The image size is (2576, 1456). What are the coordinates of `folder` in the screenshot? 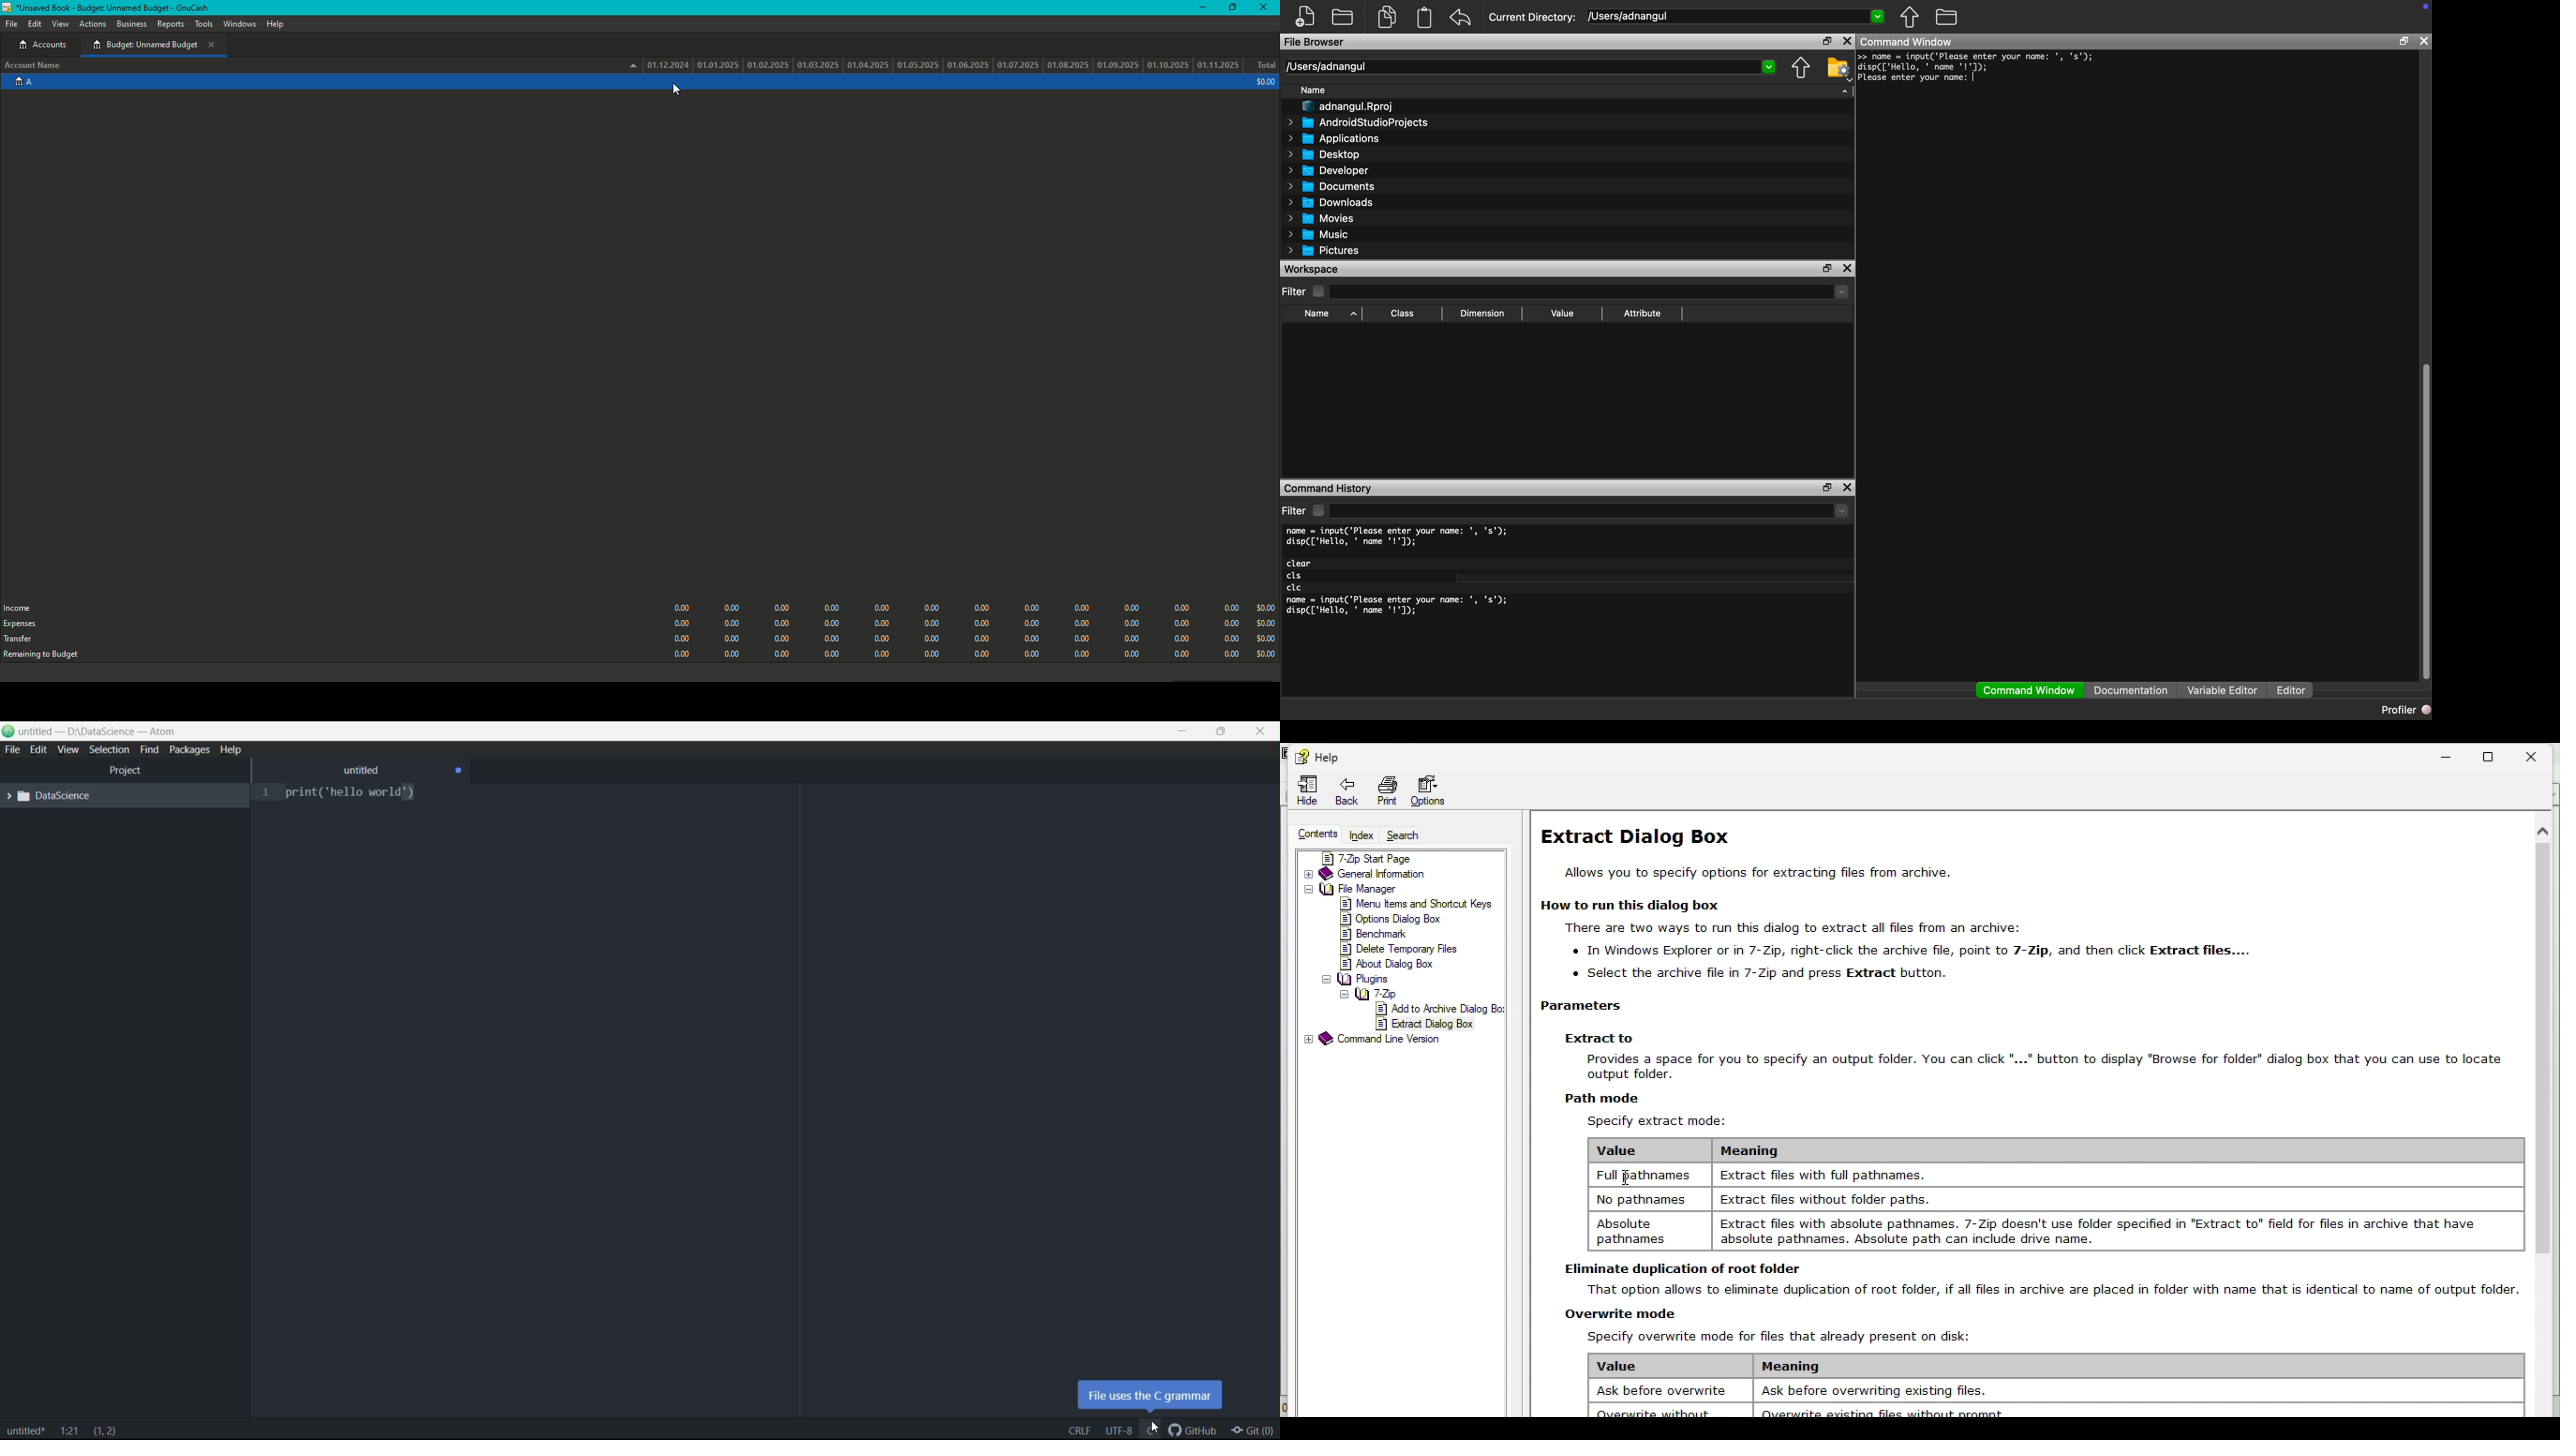 It's located at (1947, 17).